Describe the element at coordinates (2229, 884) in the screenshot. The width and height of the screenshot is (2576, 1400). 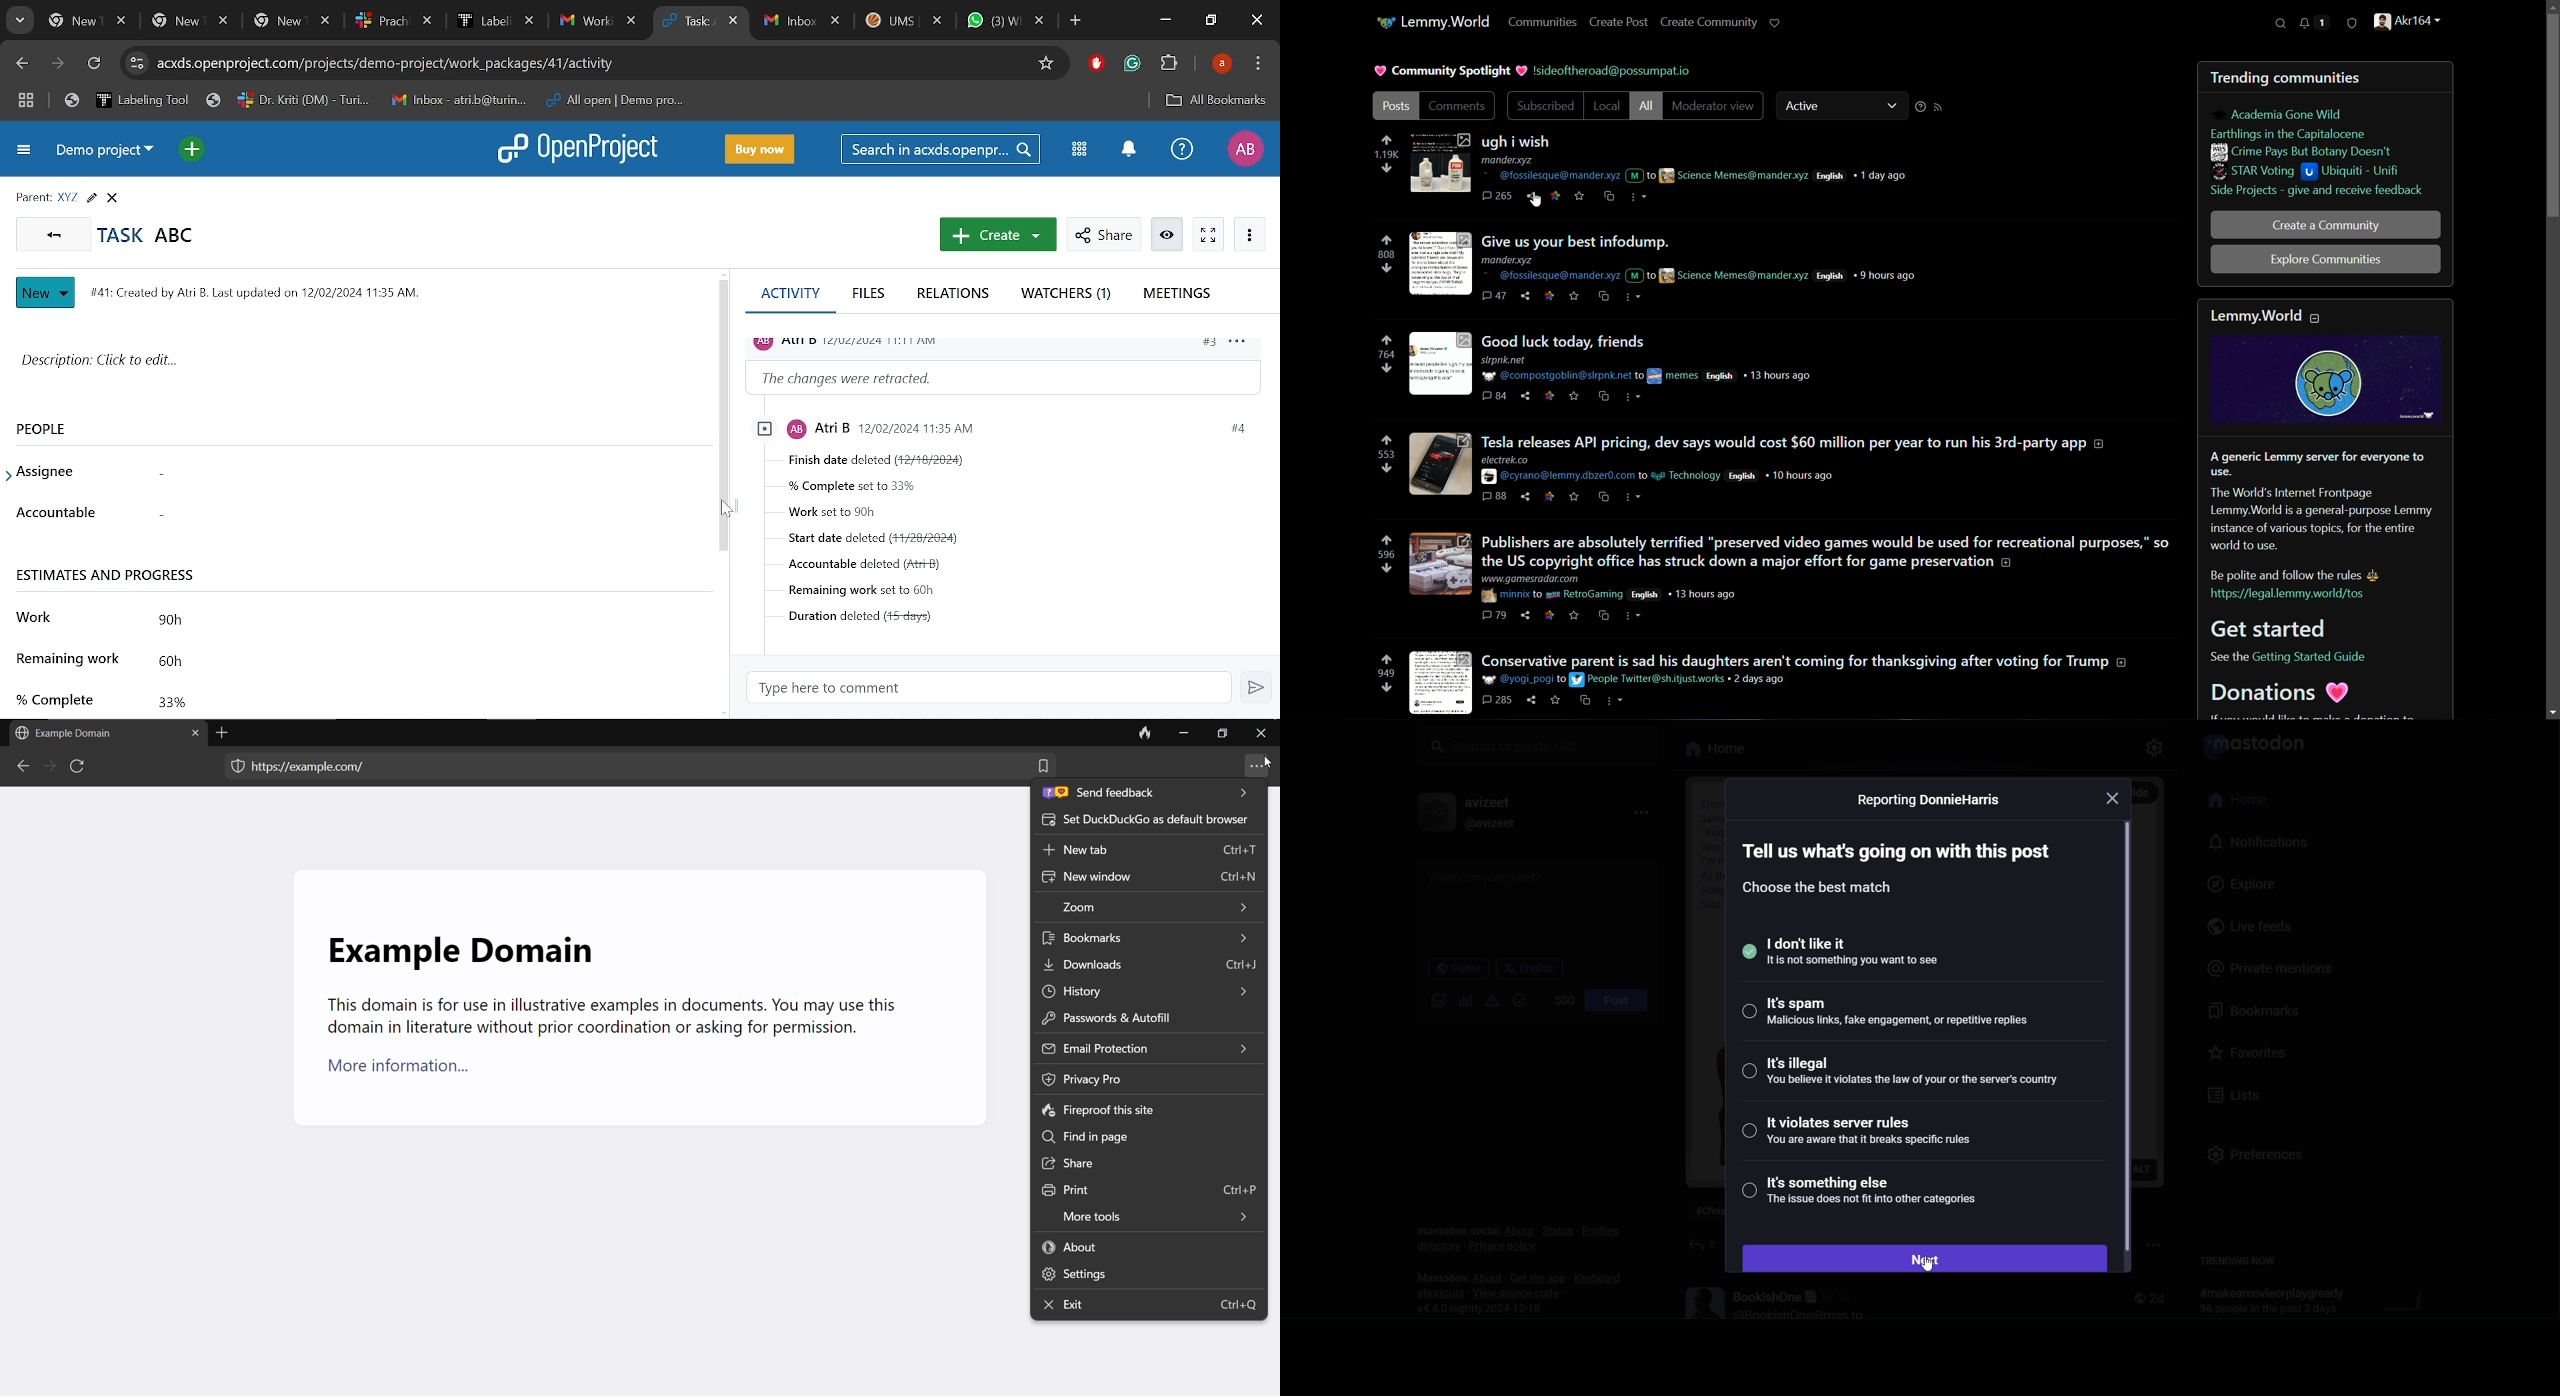
I see `explore` at that location.